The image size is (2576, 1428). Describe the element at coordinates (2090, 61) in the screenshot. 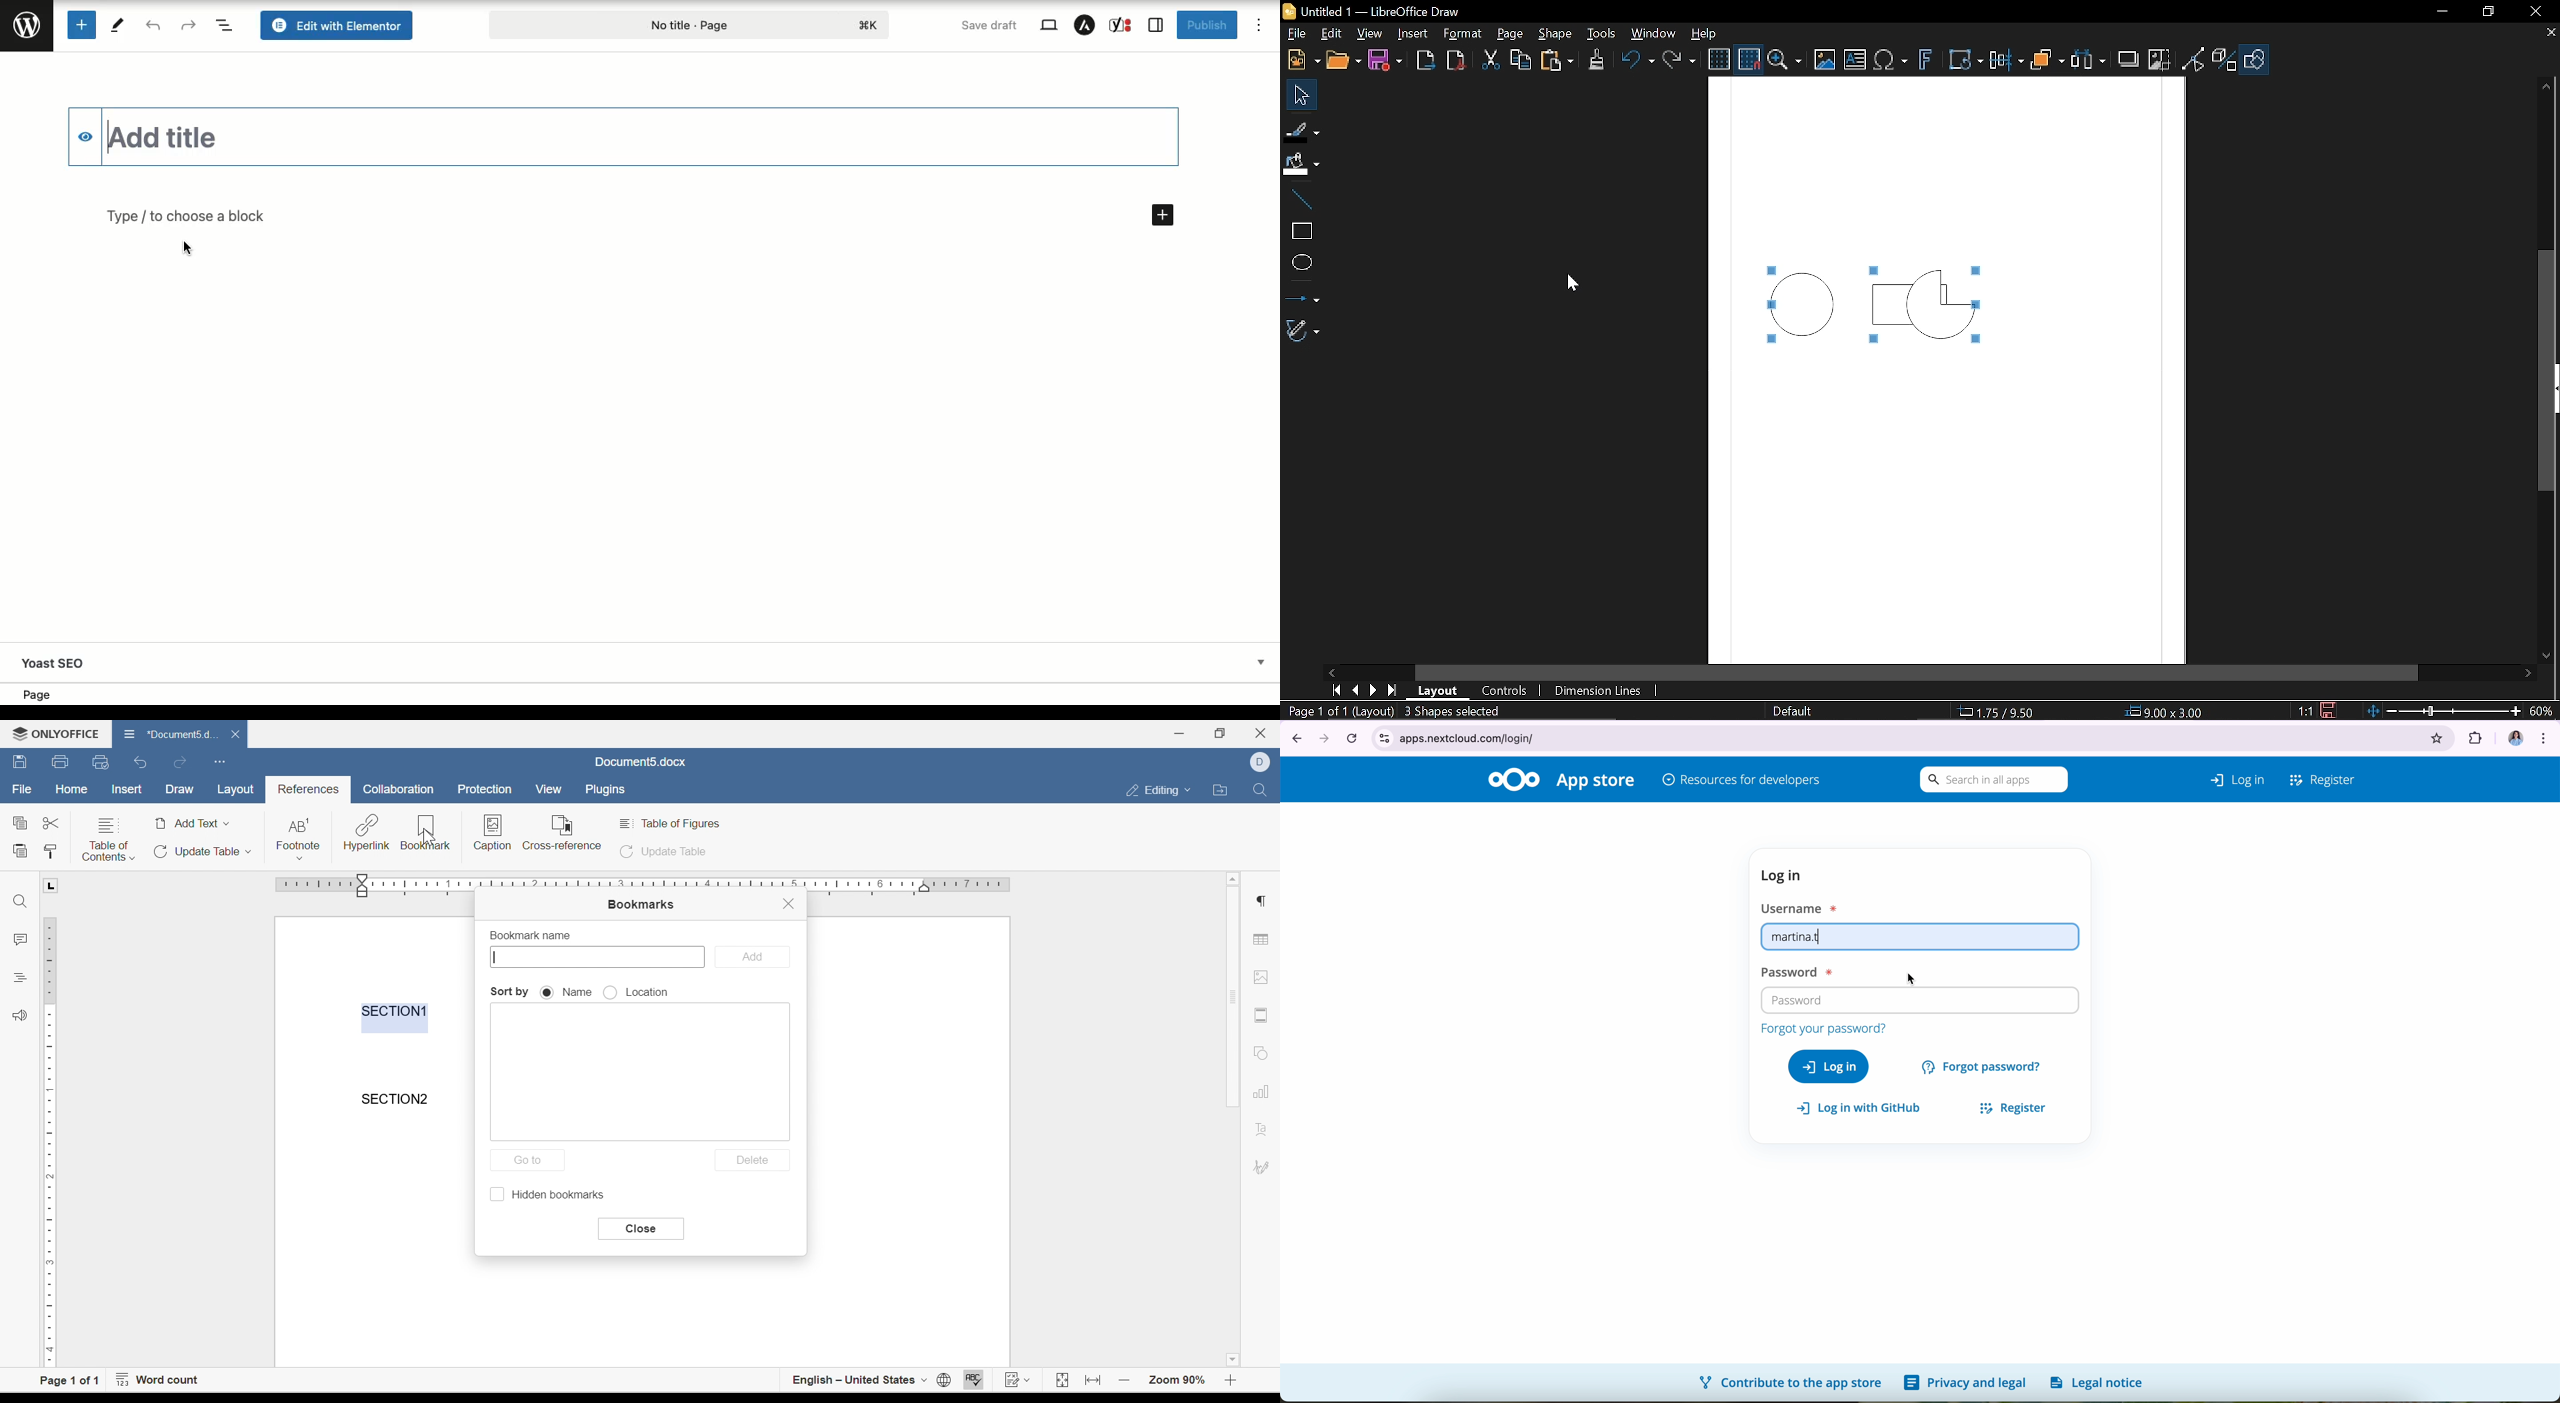

I see `Select at least three objects to distribute` at that location.